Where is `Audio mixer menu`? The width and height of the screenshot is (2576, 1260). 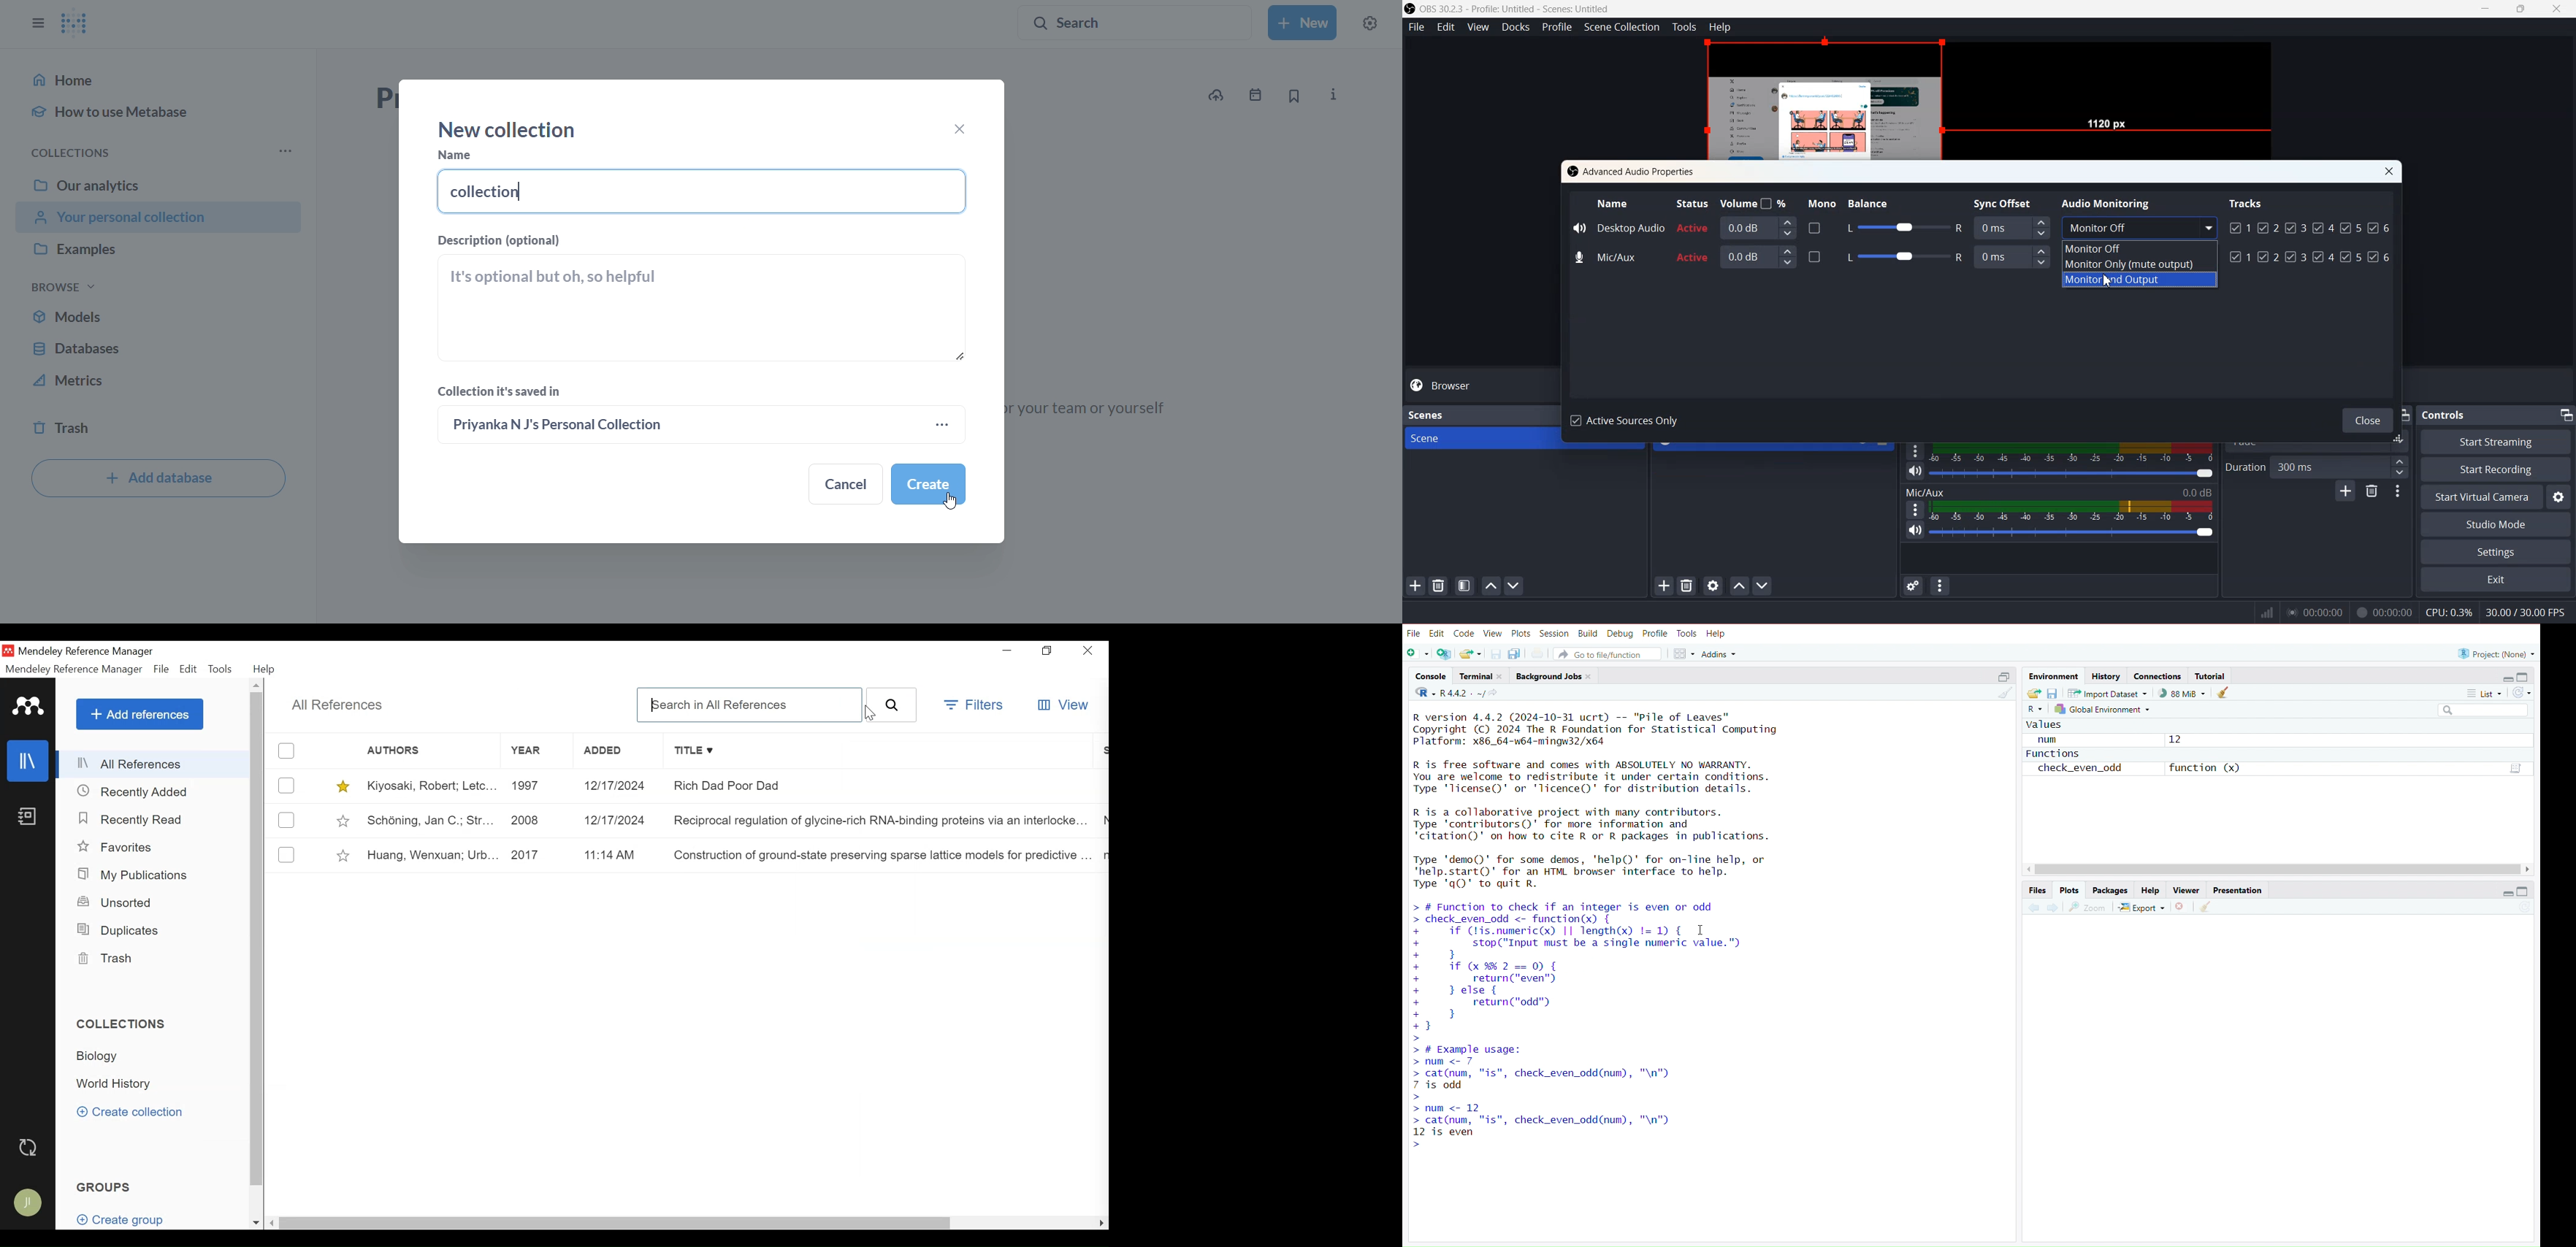 Audio mixer menu is located at coordinates (1941, 586).